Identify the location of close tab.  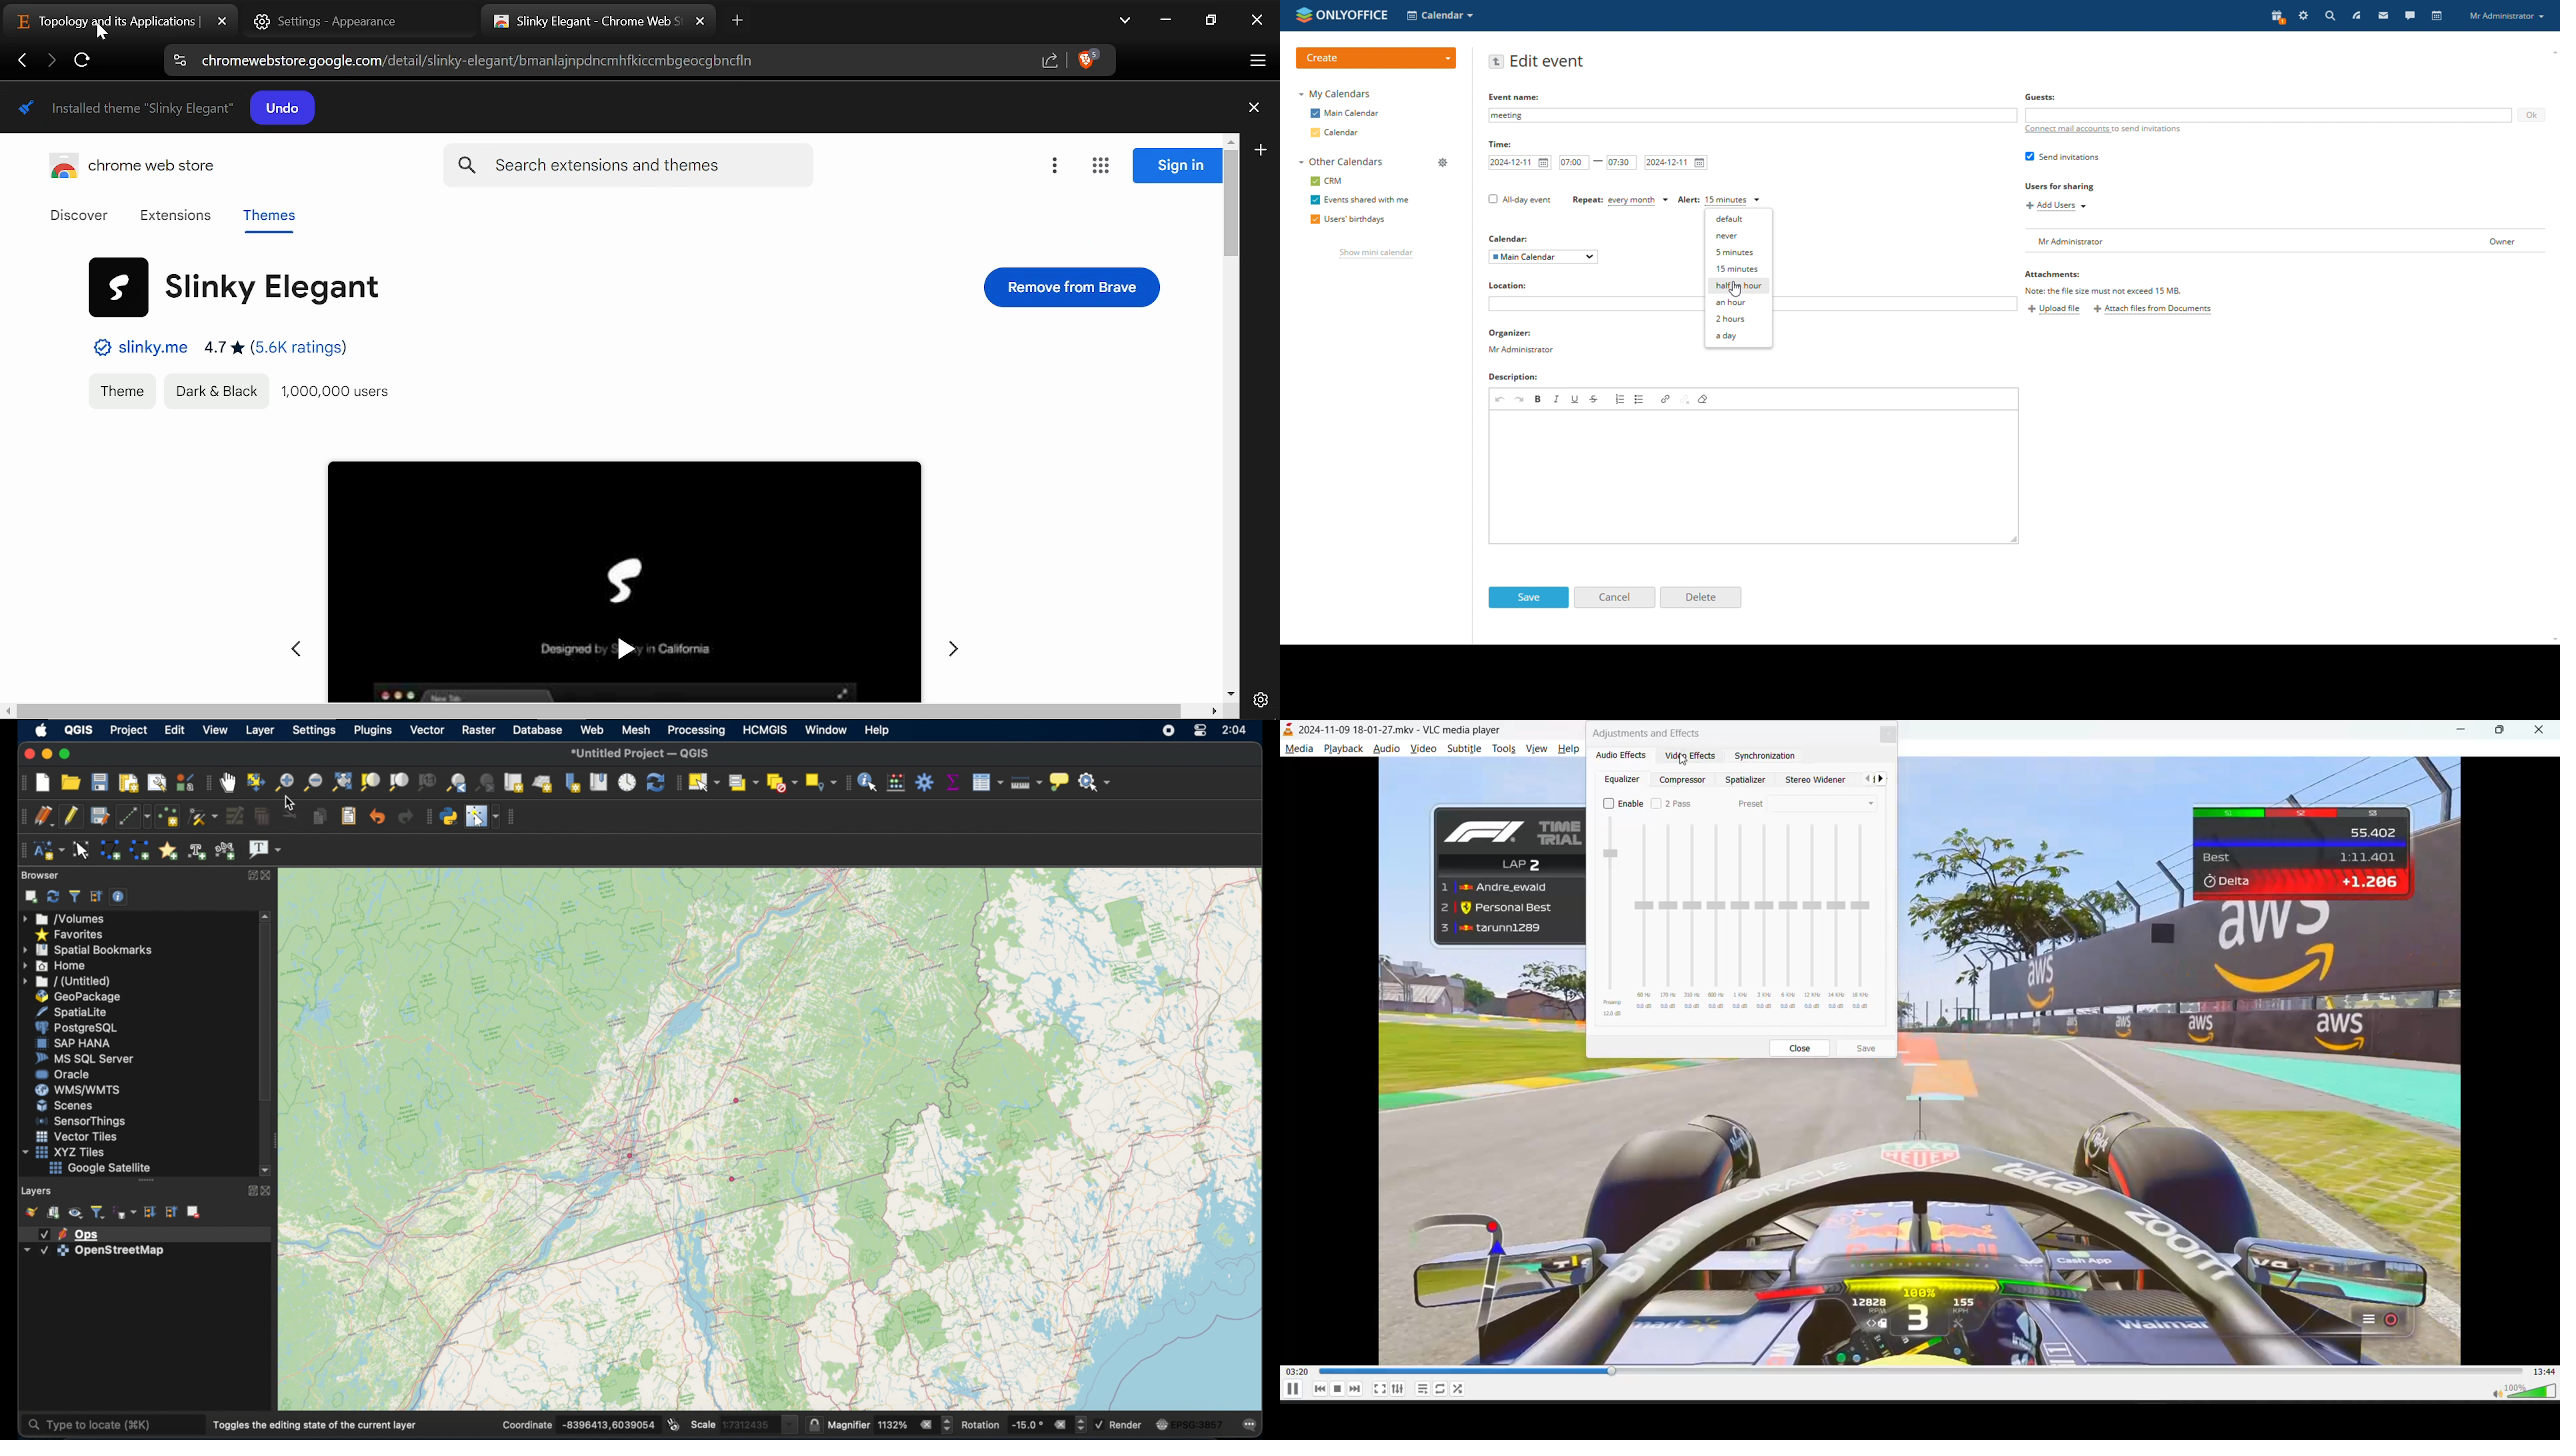
(224, 23).